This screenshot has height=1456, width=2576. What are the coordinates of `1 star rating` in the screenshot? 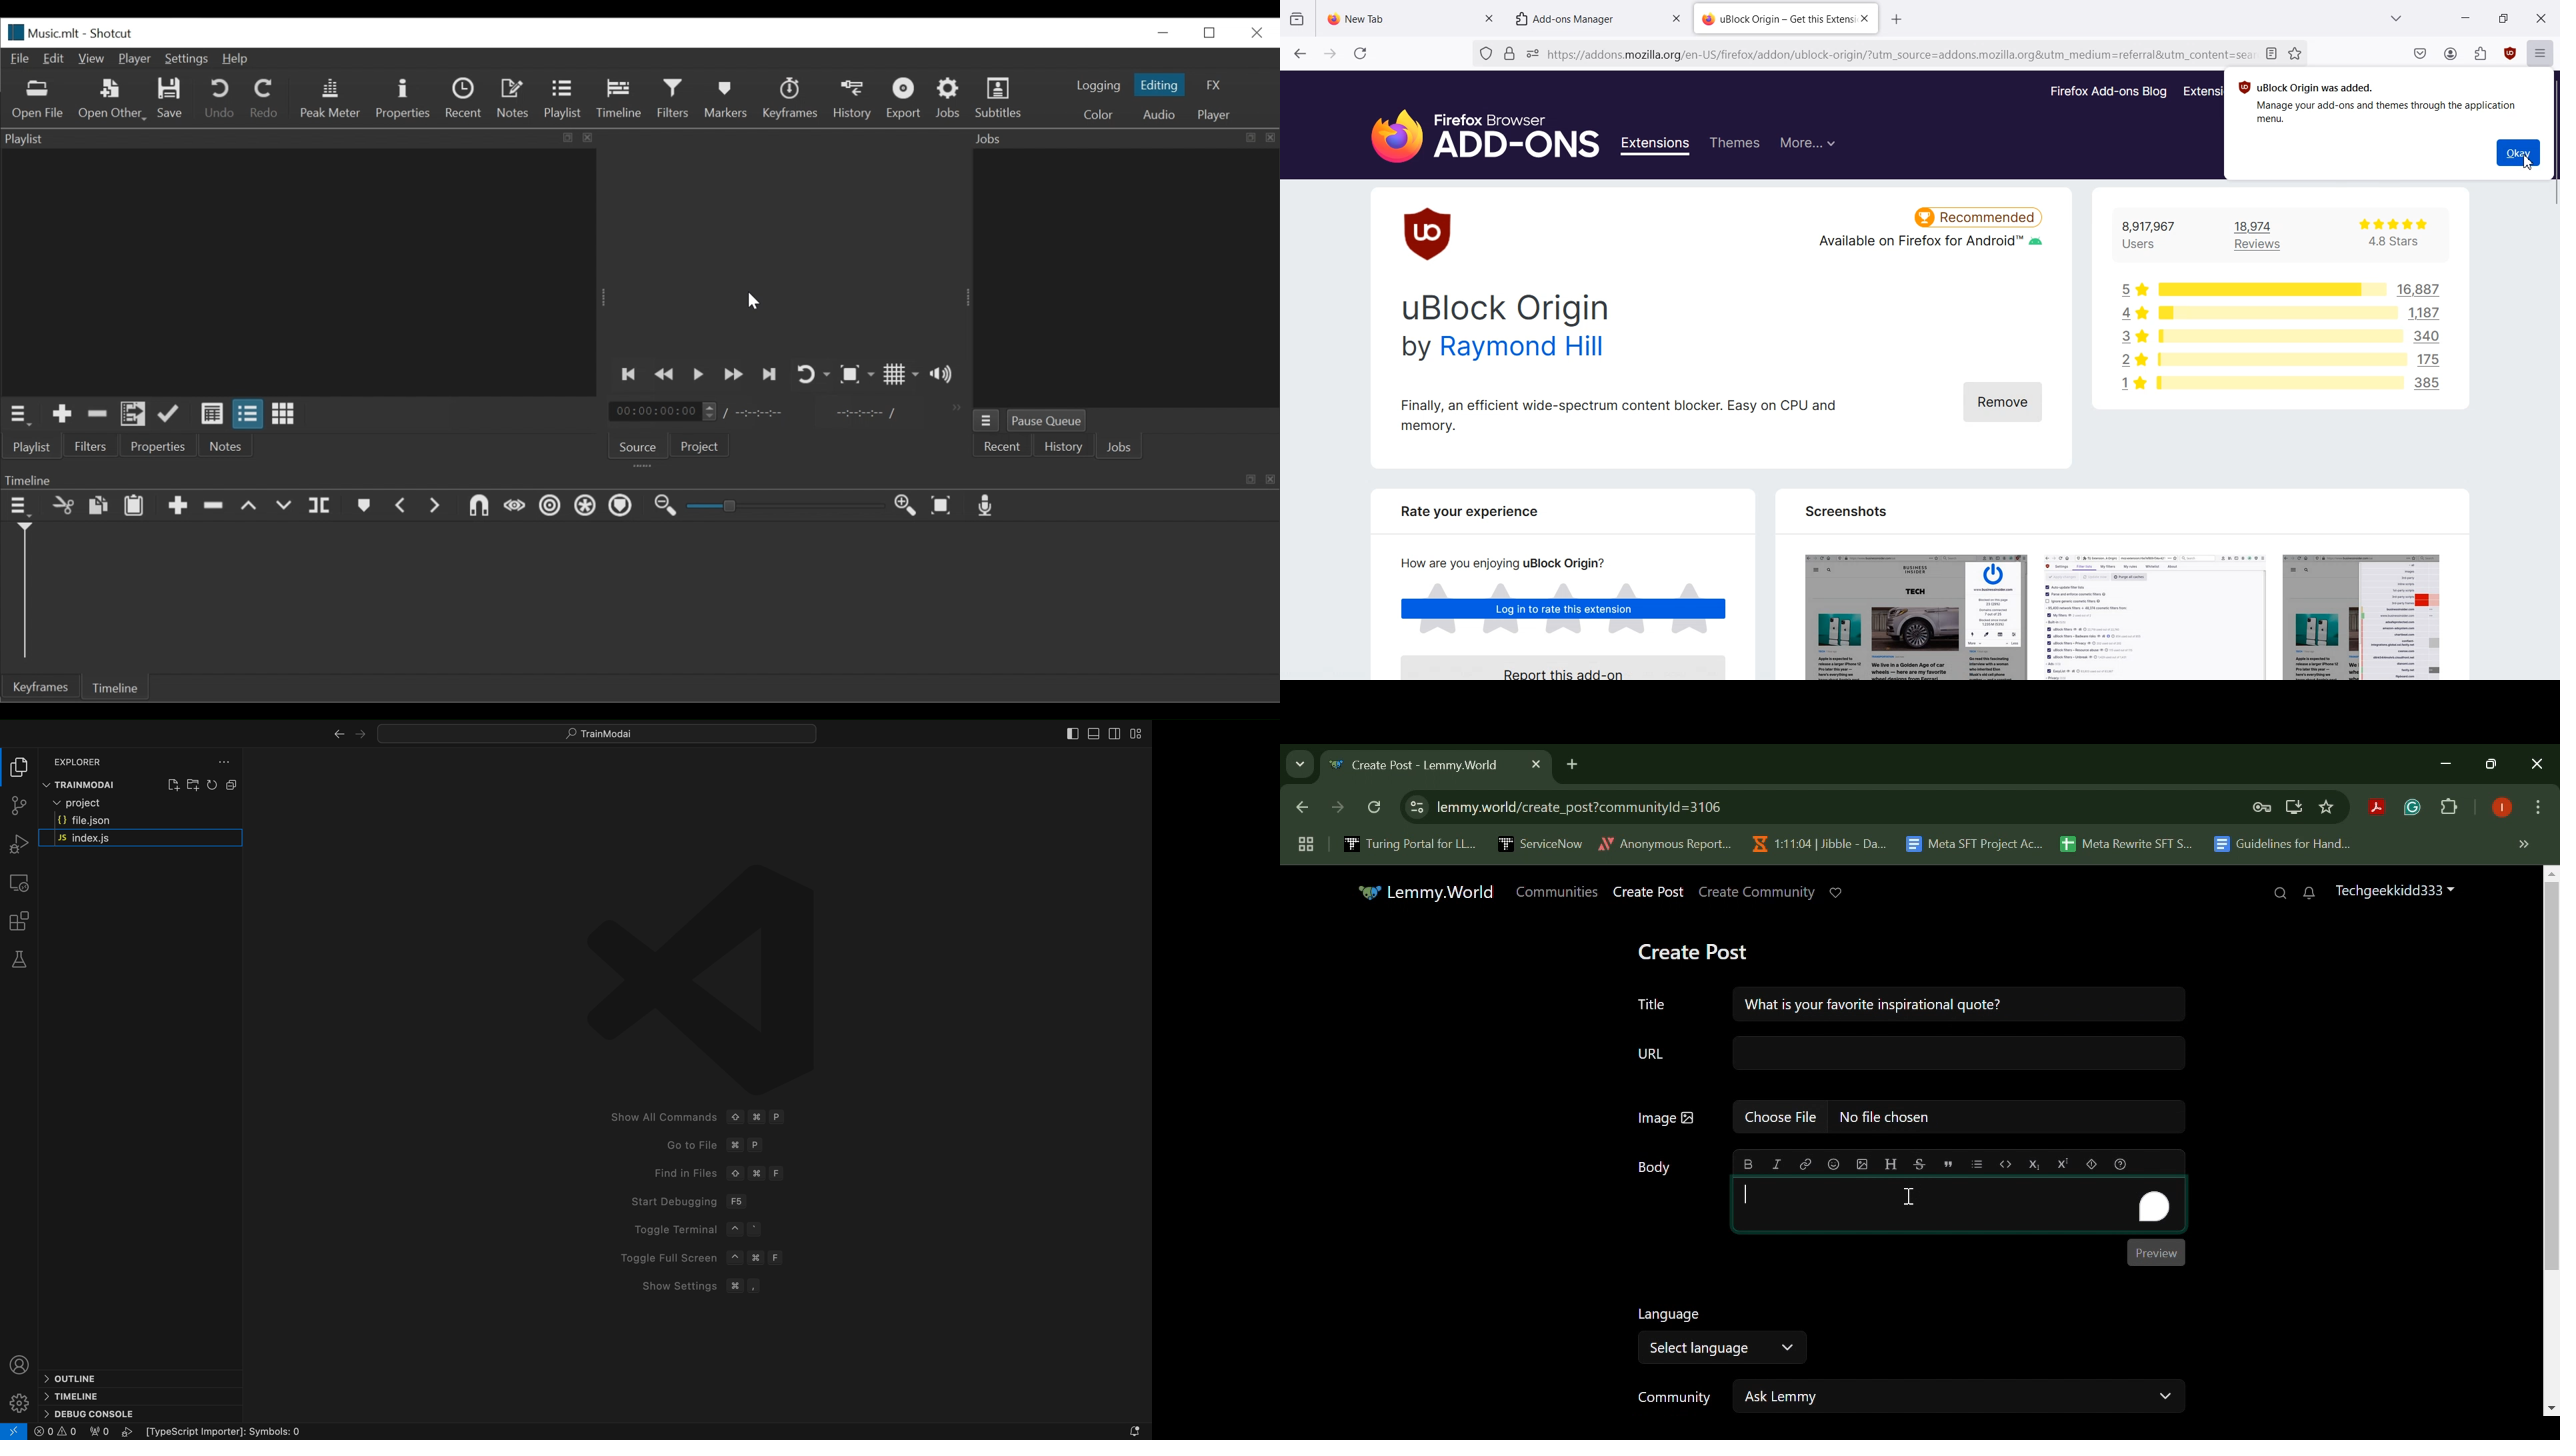 It's located at (2129, 386).